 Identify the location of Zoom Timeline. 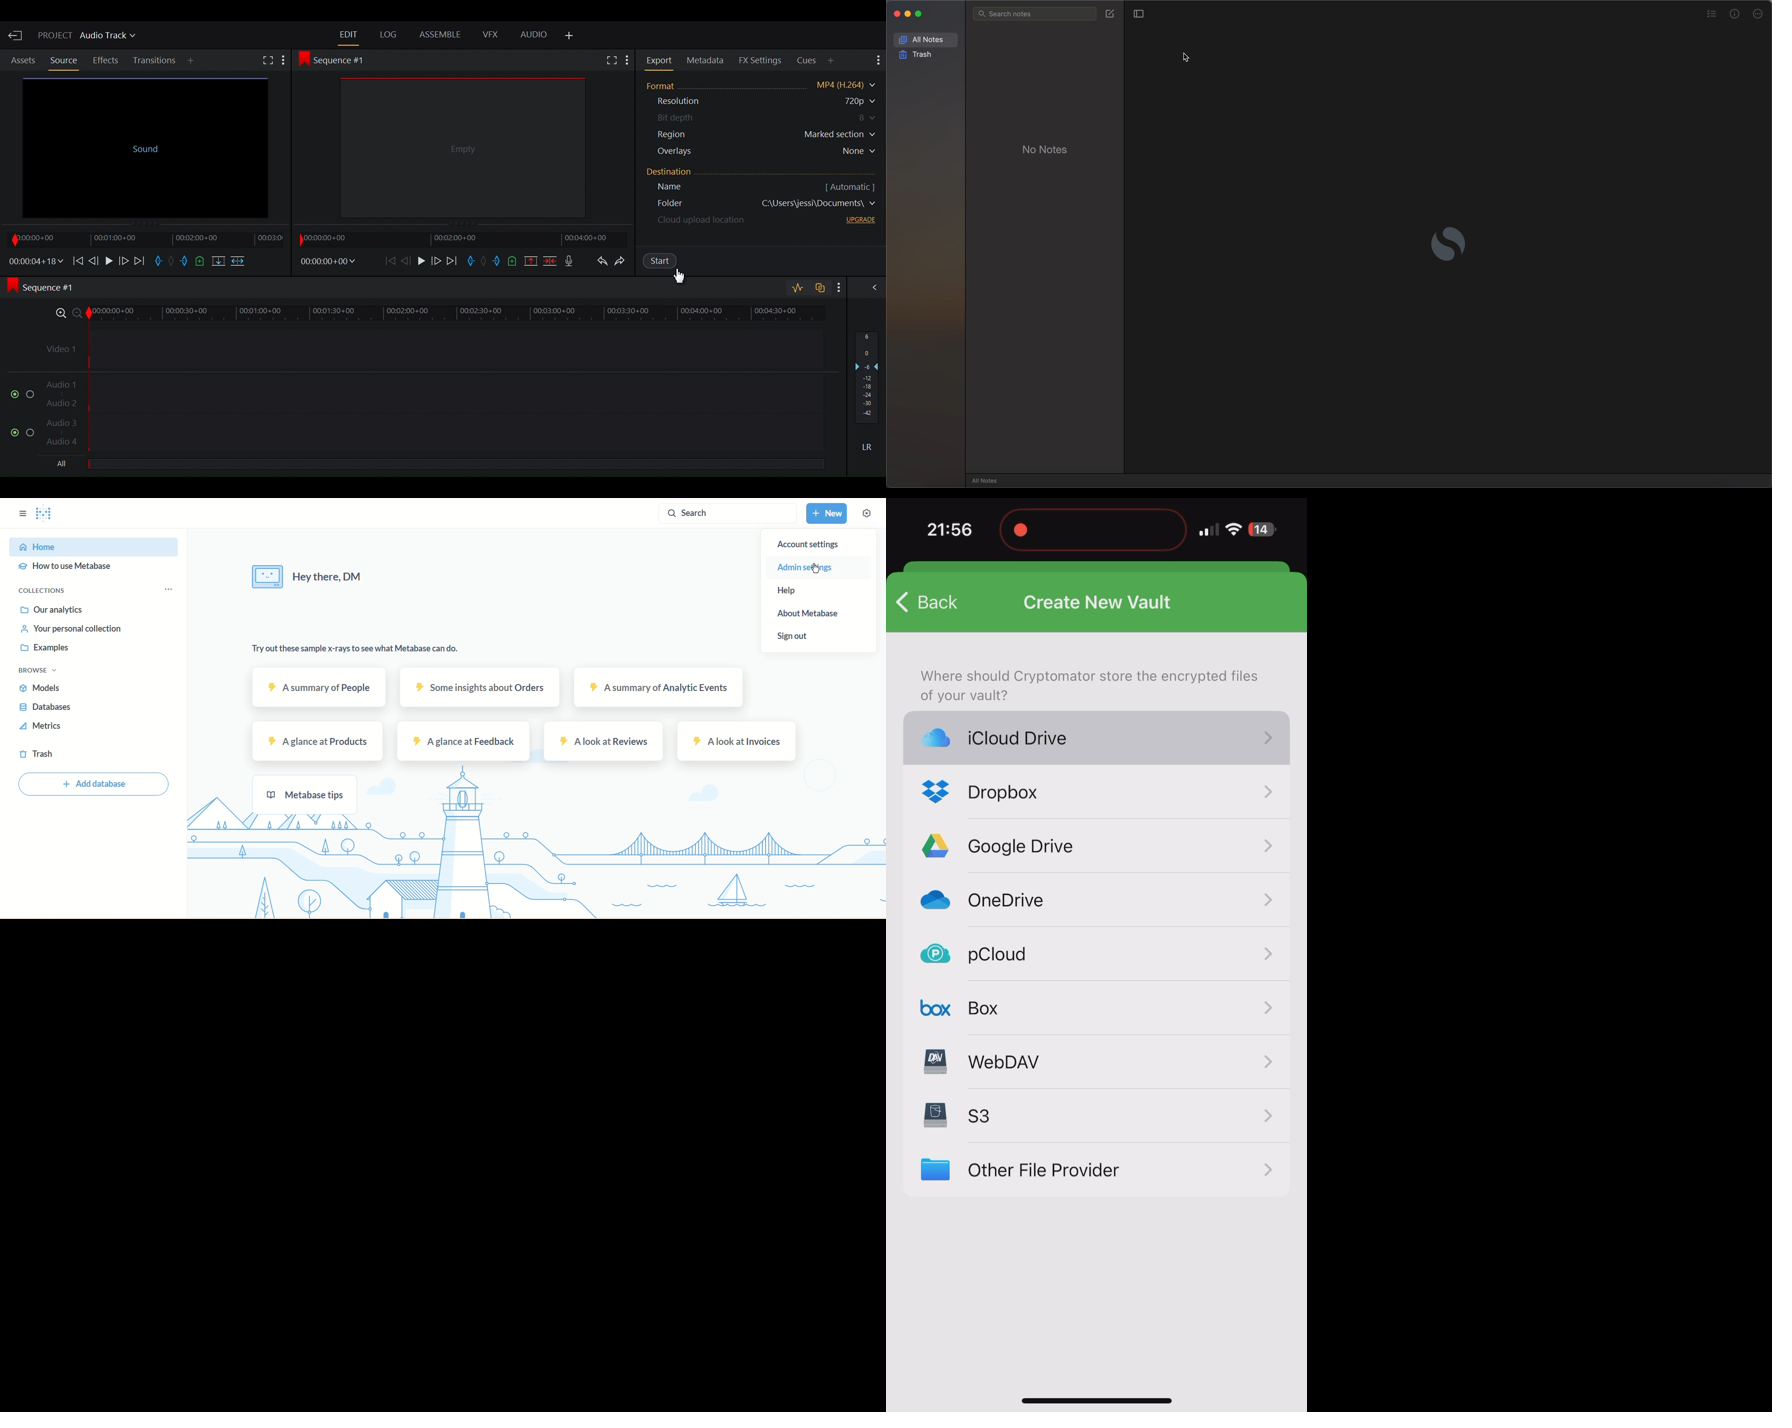
(434, 312).